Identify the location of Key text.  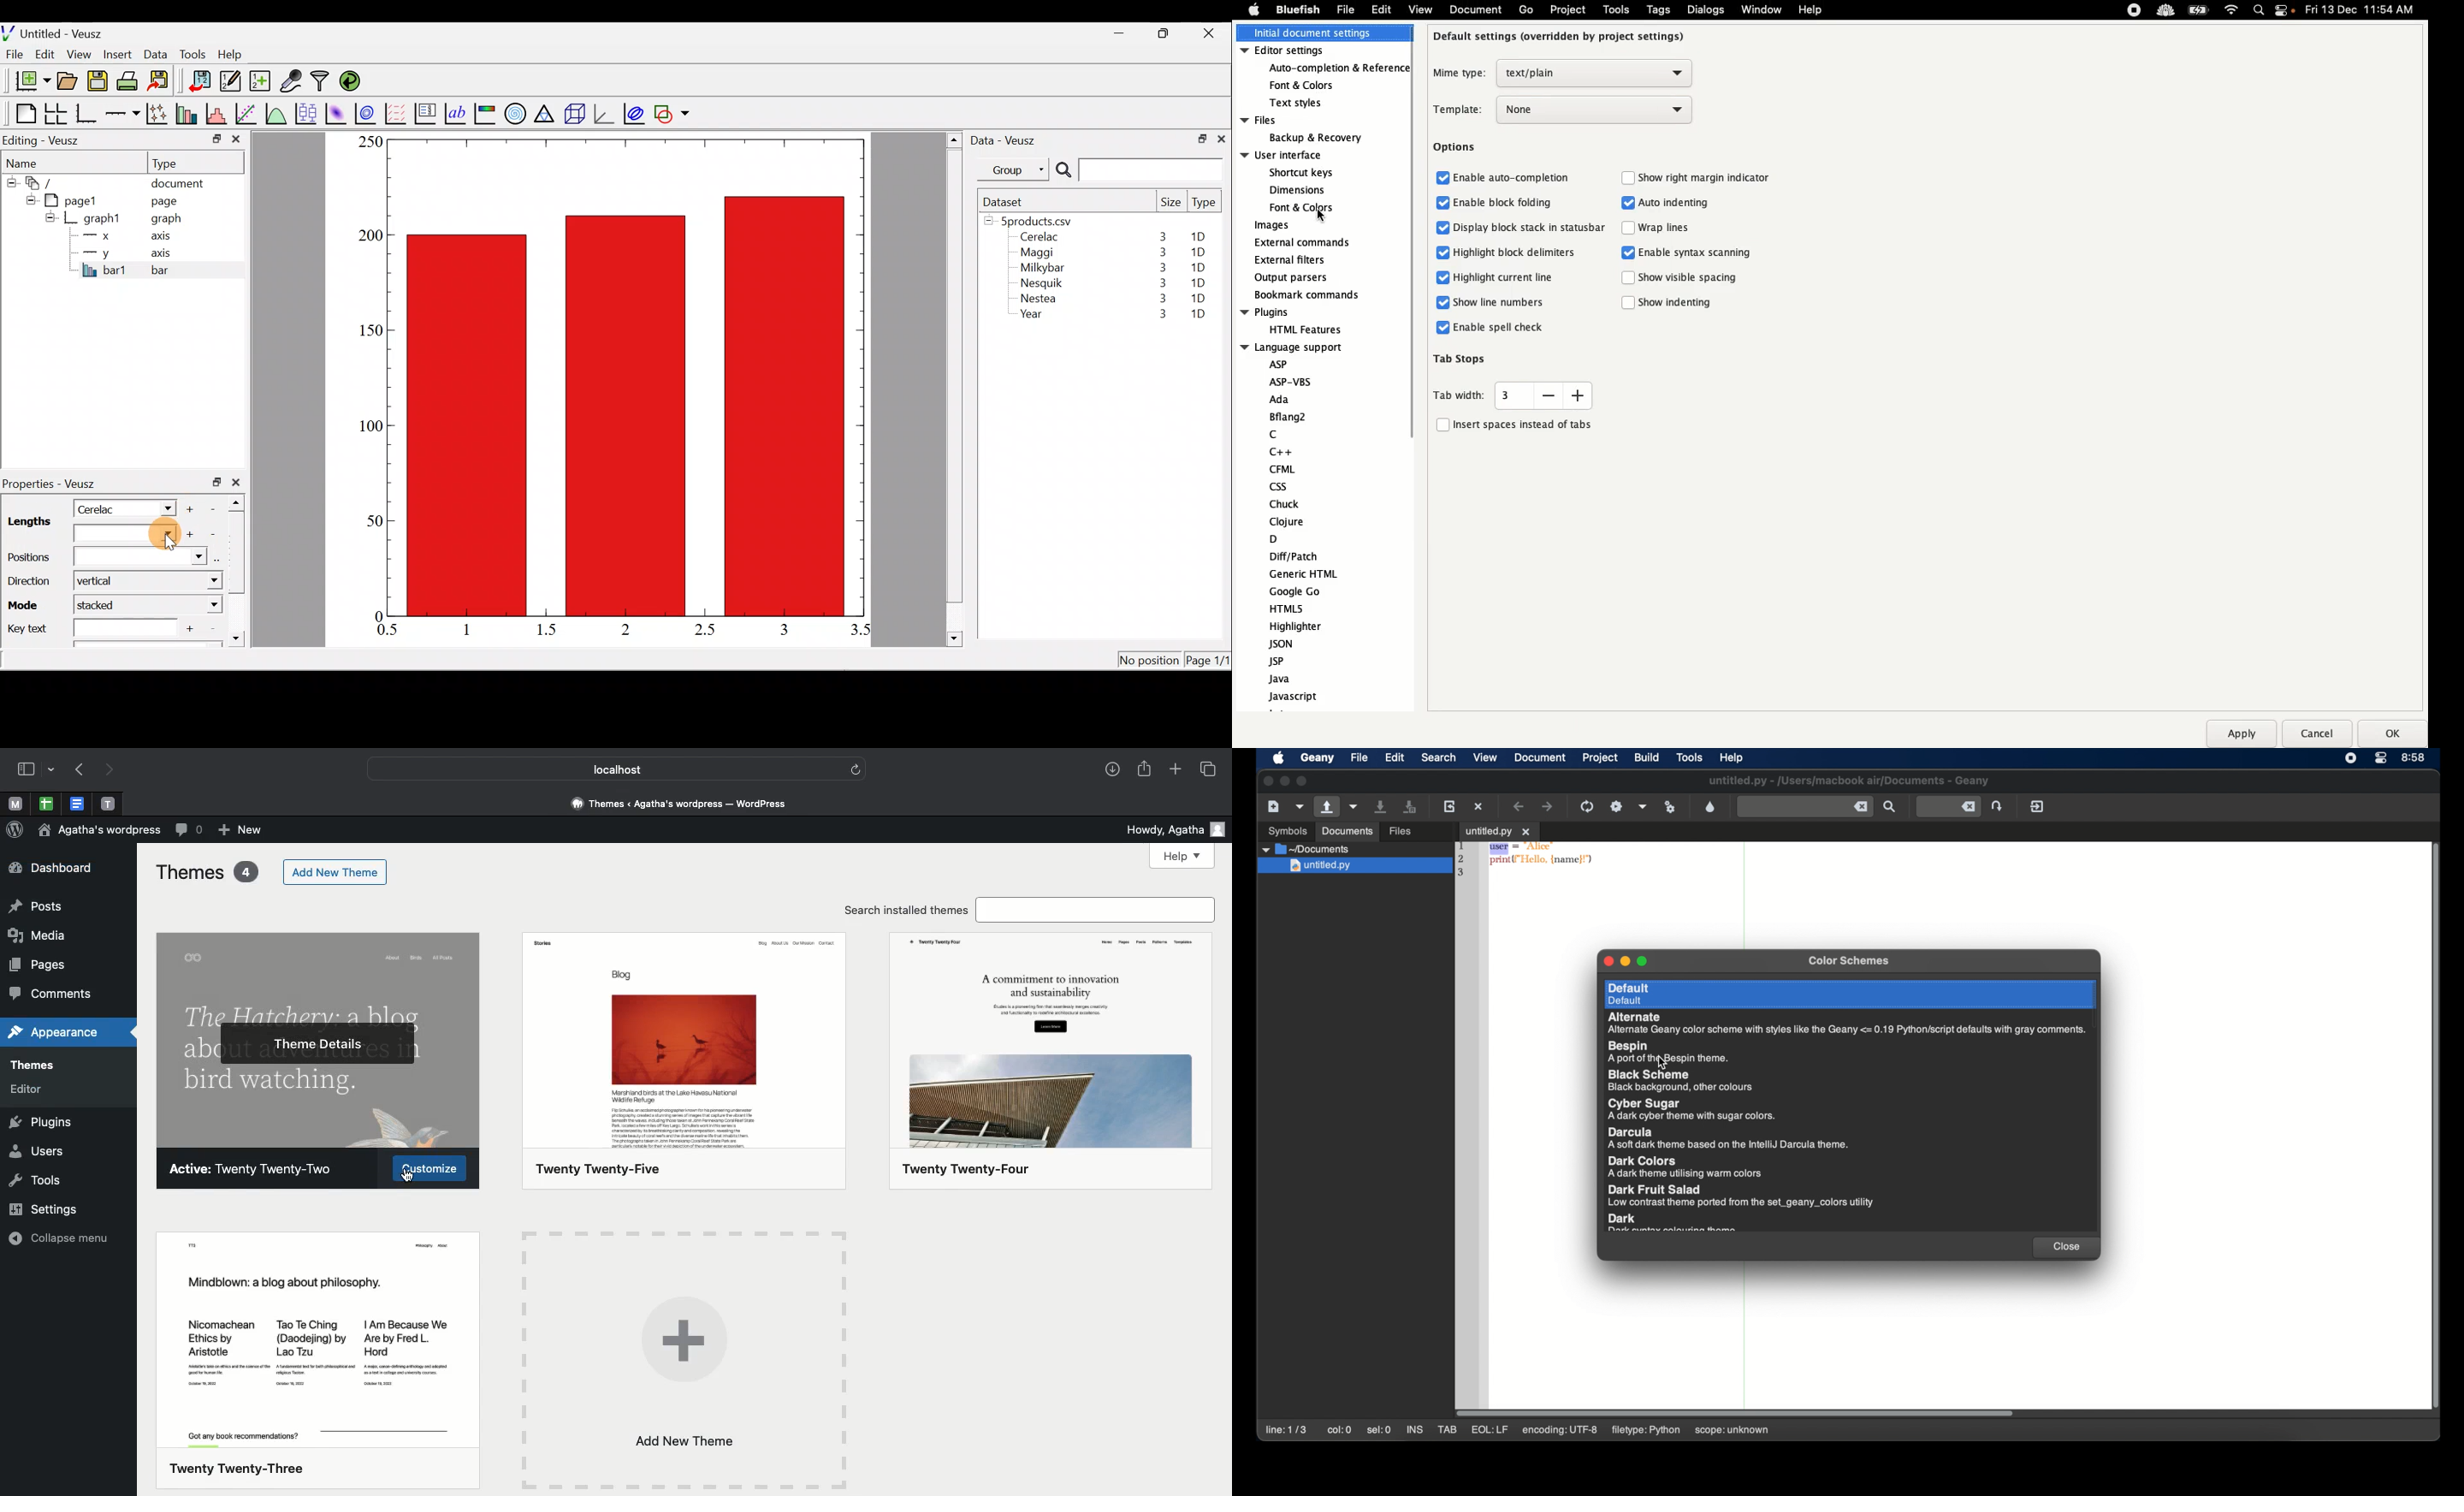
(89, 626).